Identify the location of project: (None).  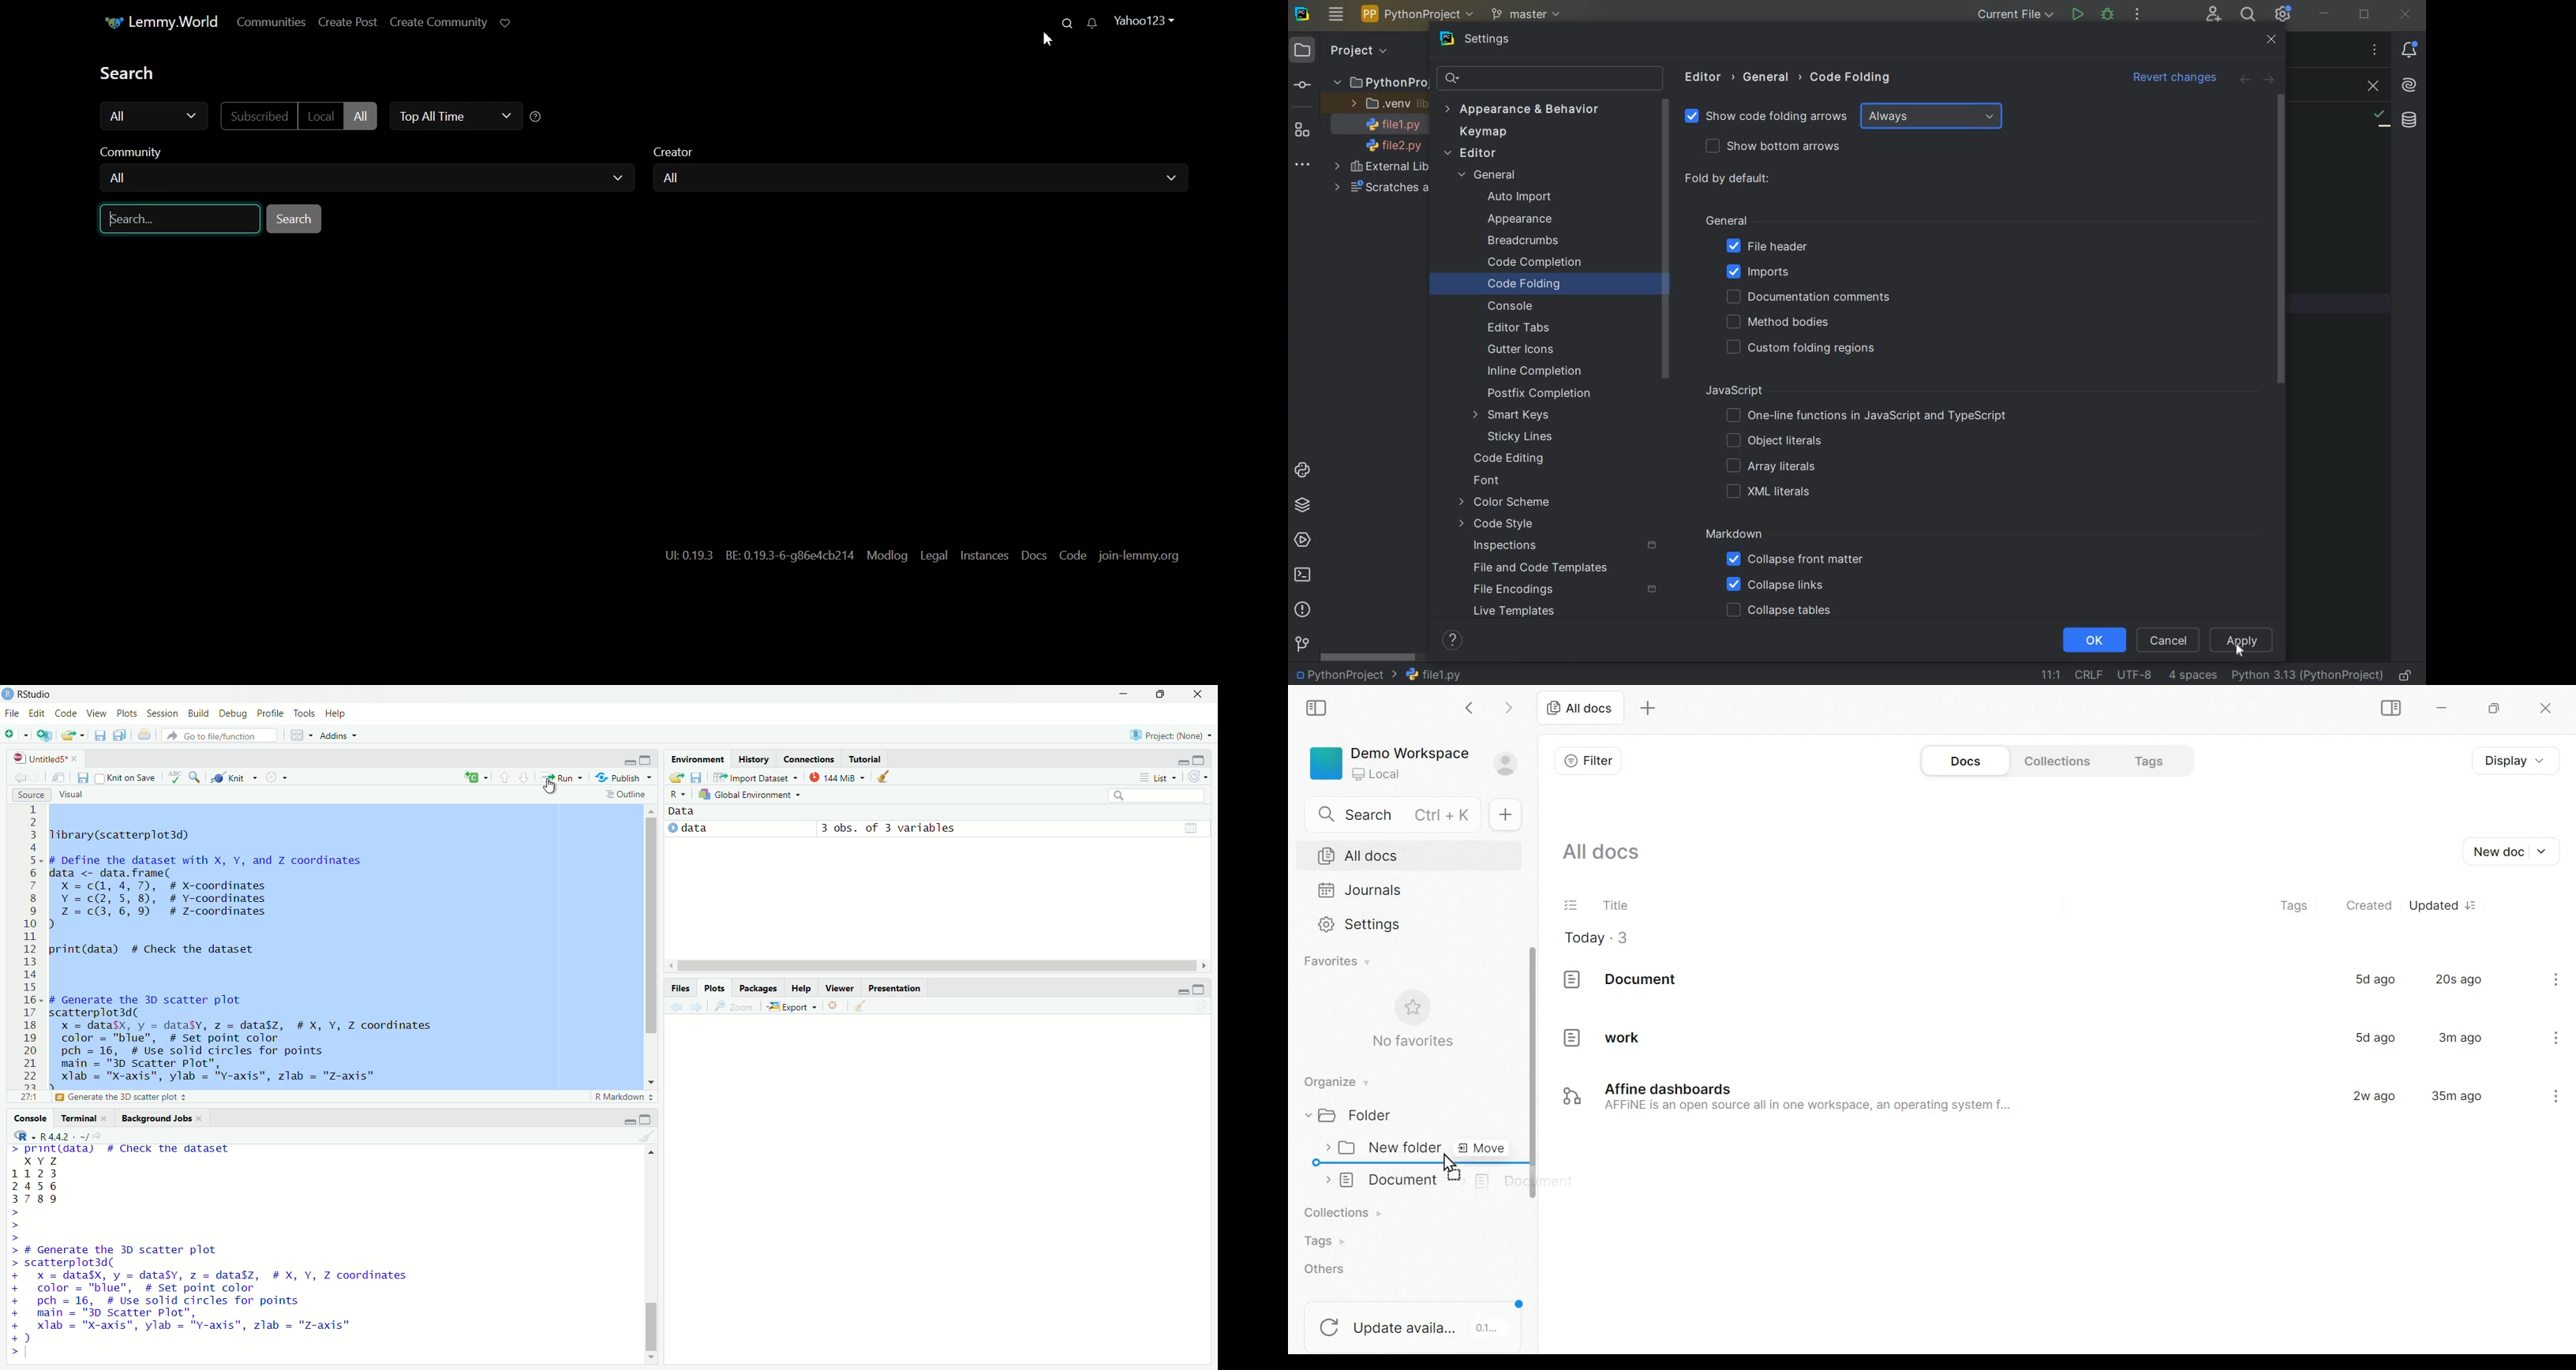
(1173, 735).